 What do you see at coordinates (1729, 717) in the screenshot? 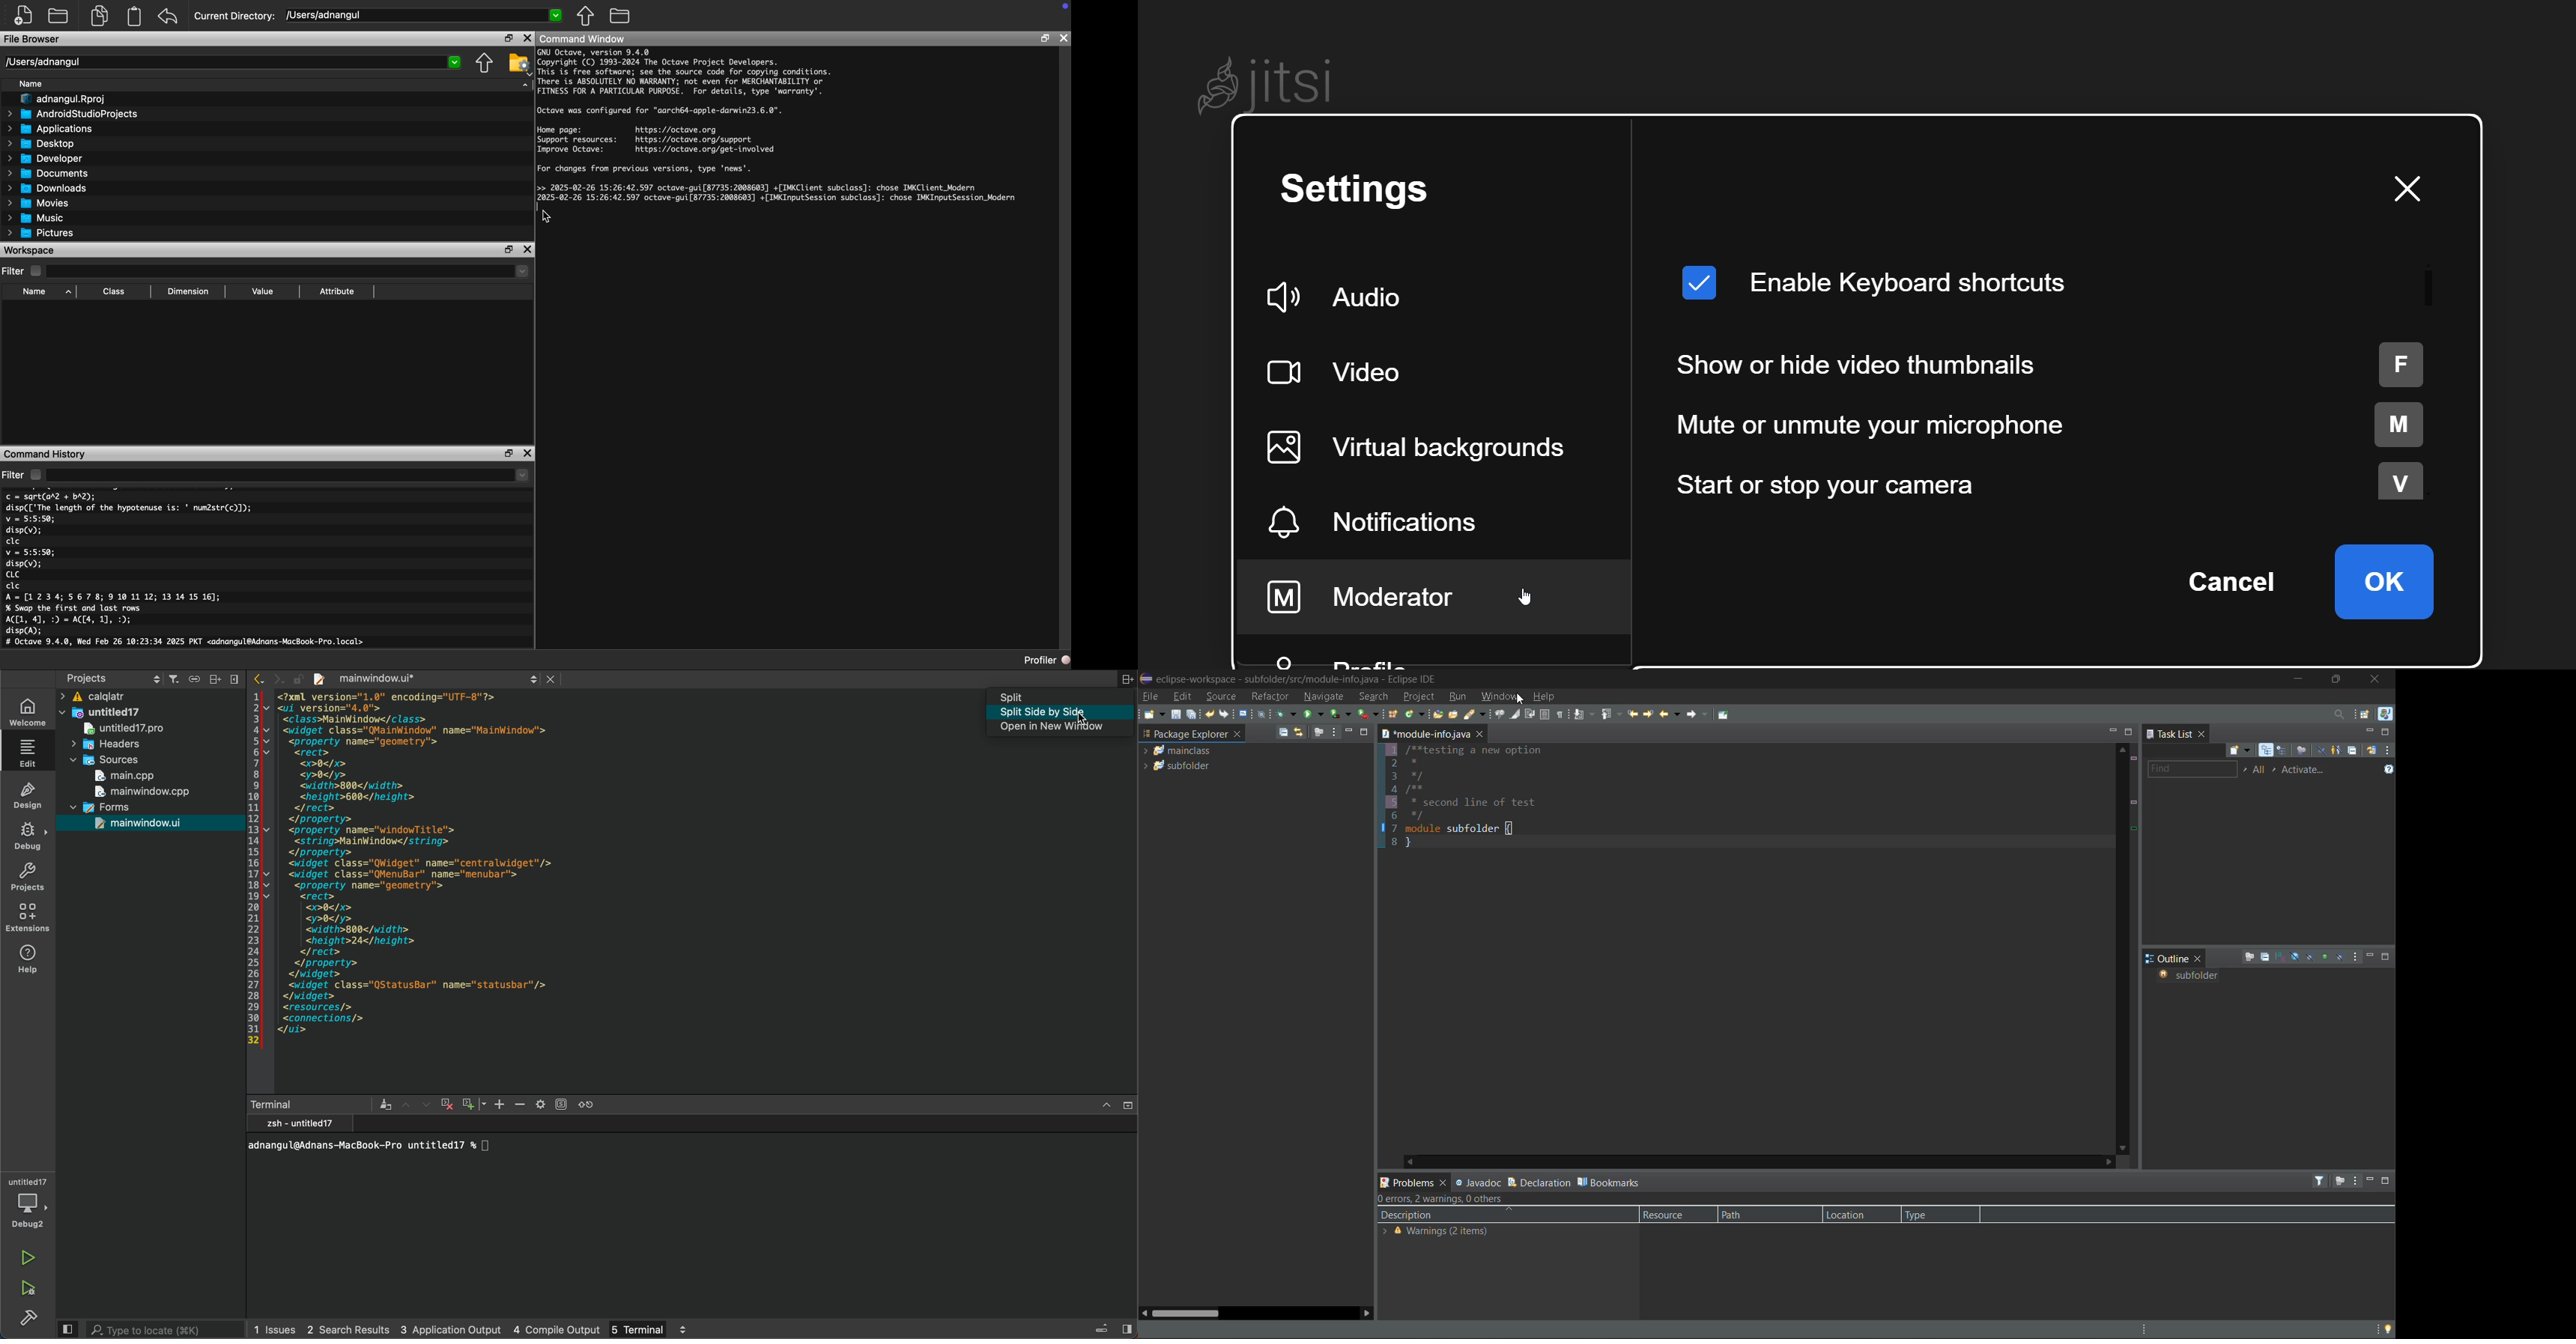
I see `pin editor` at bounding box center [1729, 717].